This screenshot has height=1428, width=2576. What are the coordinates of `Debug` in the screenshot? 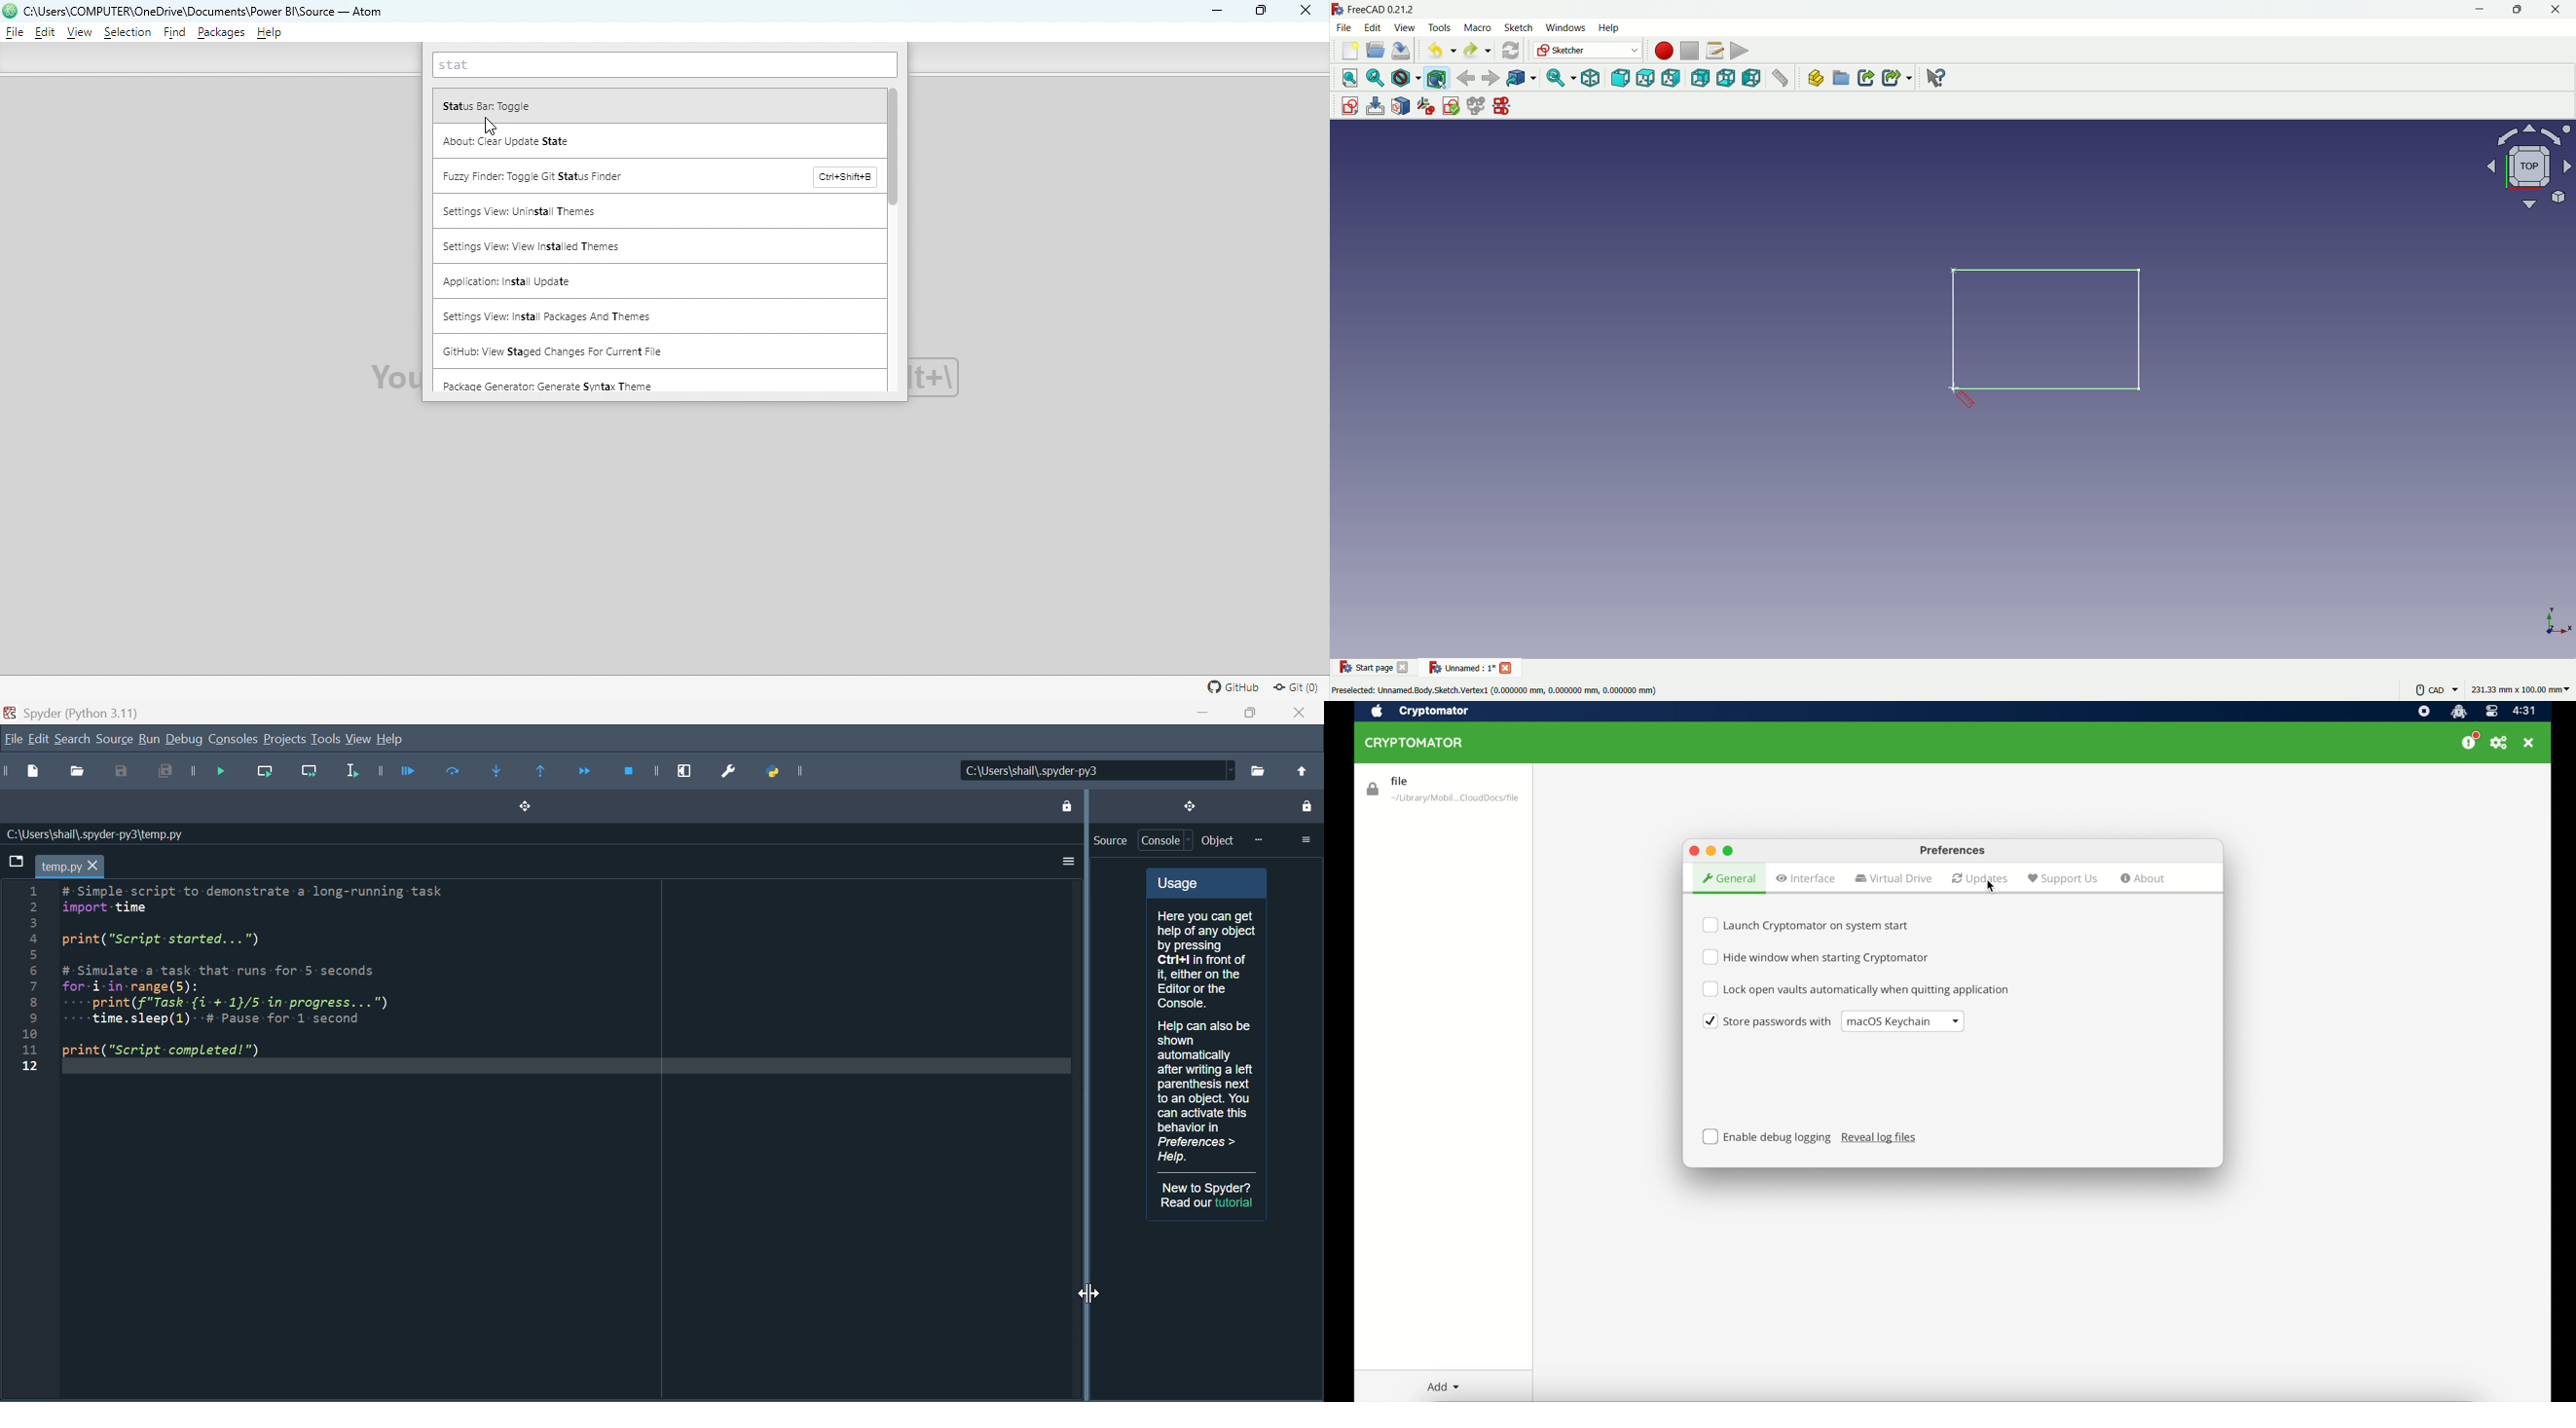 It's located at (185, 740).